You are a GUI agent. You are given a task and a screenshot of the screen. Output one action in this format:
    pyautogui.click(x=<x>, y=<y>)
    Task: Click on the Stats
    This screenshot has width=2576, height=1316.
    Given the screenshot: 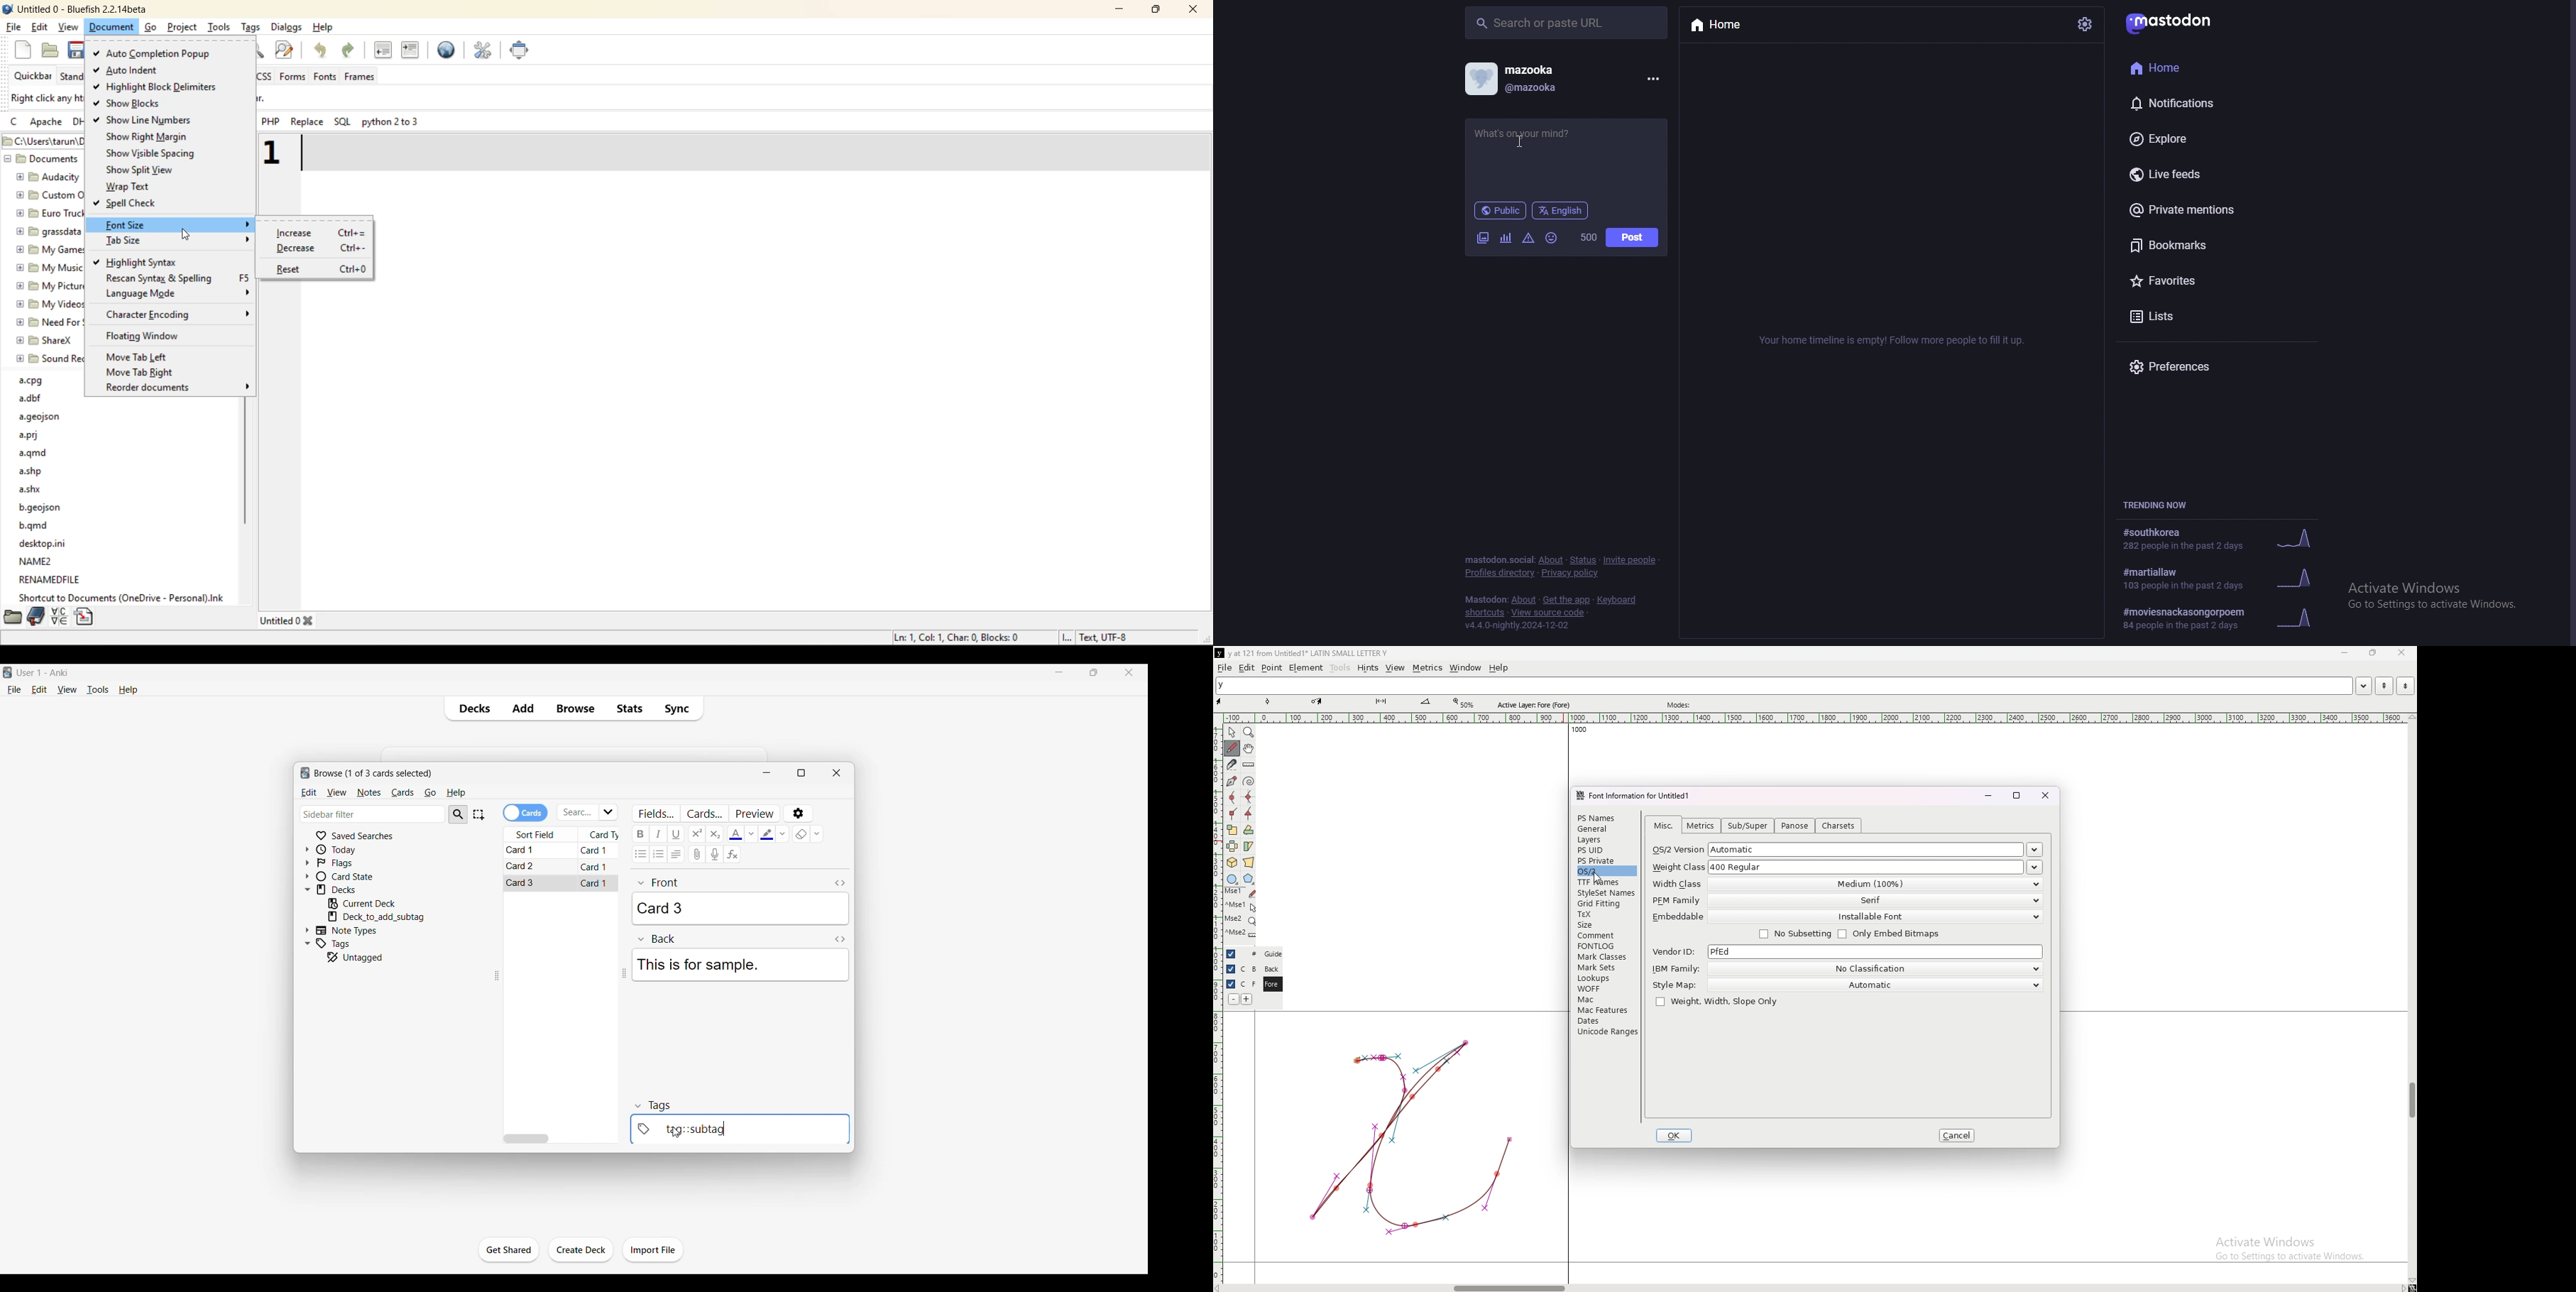 What is the action you would take?
    pyautogui.click(x=629, y=708)
    